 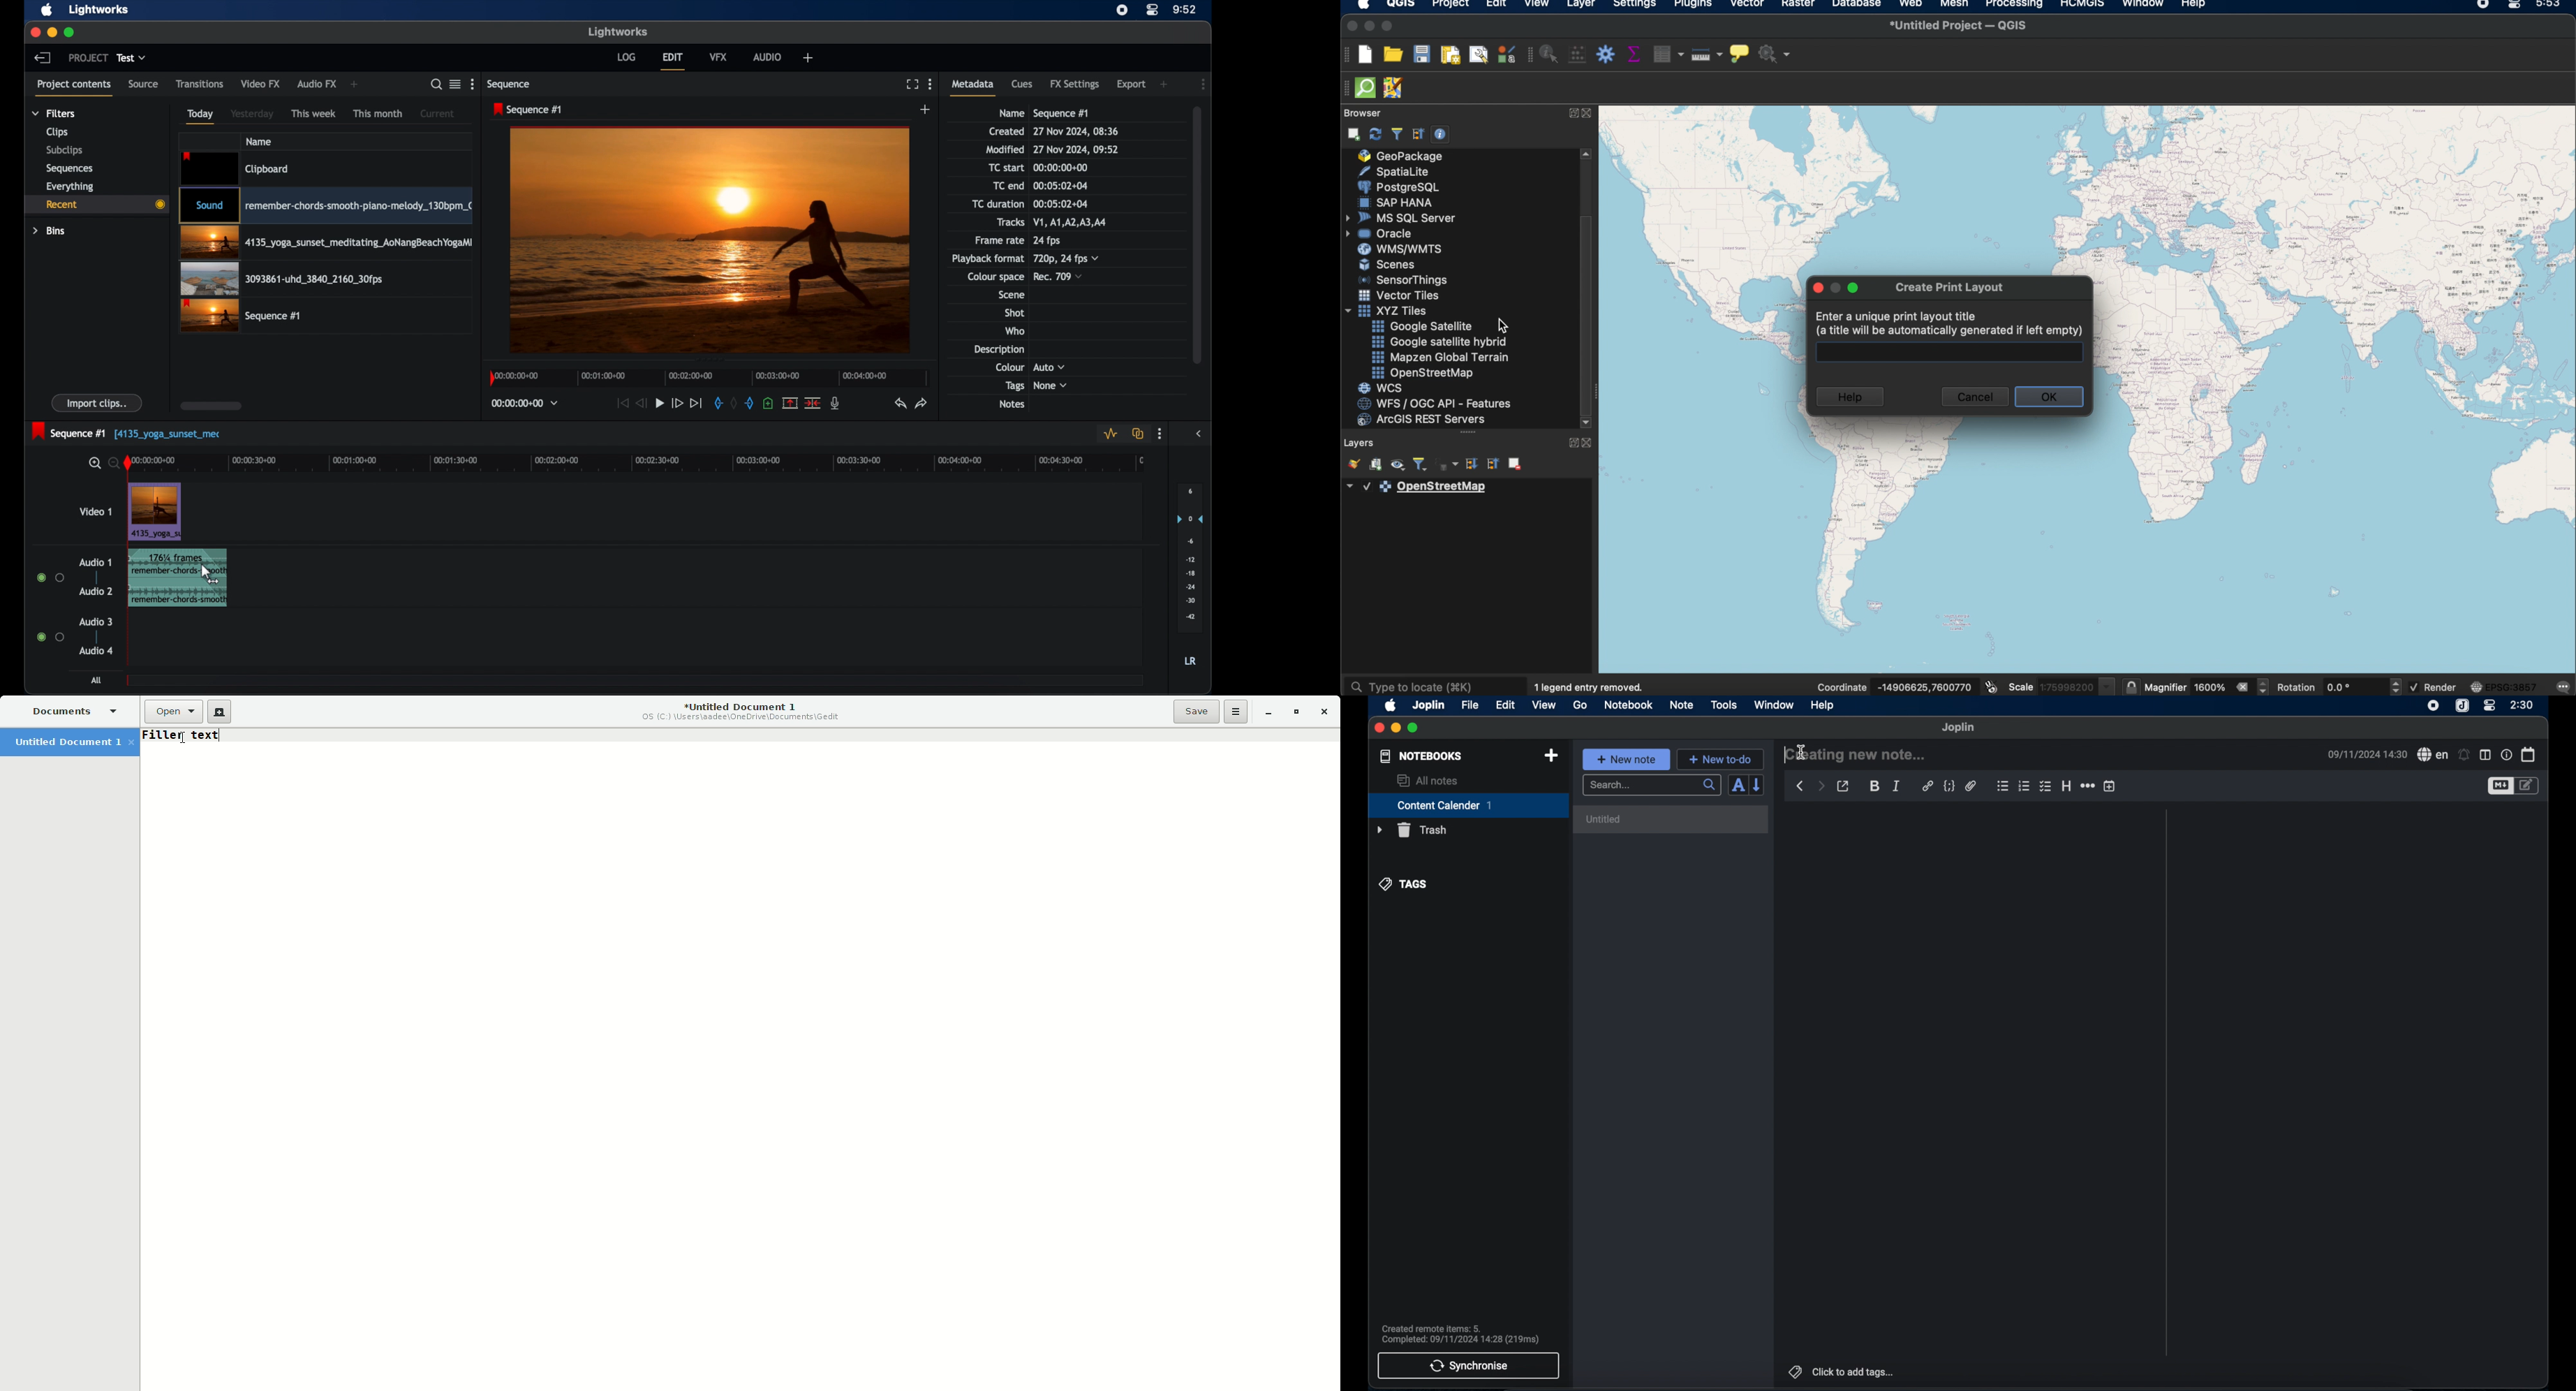 I want to click on synchronise, so click(x=1468, y=1366).